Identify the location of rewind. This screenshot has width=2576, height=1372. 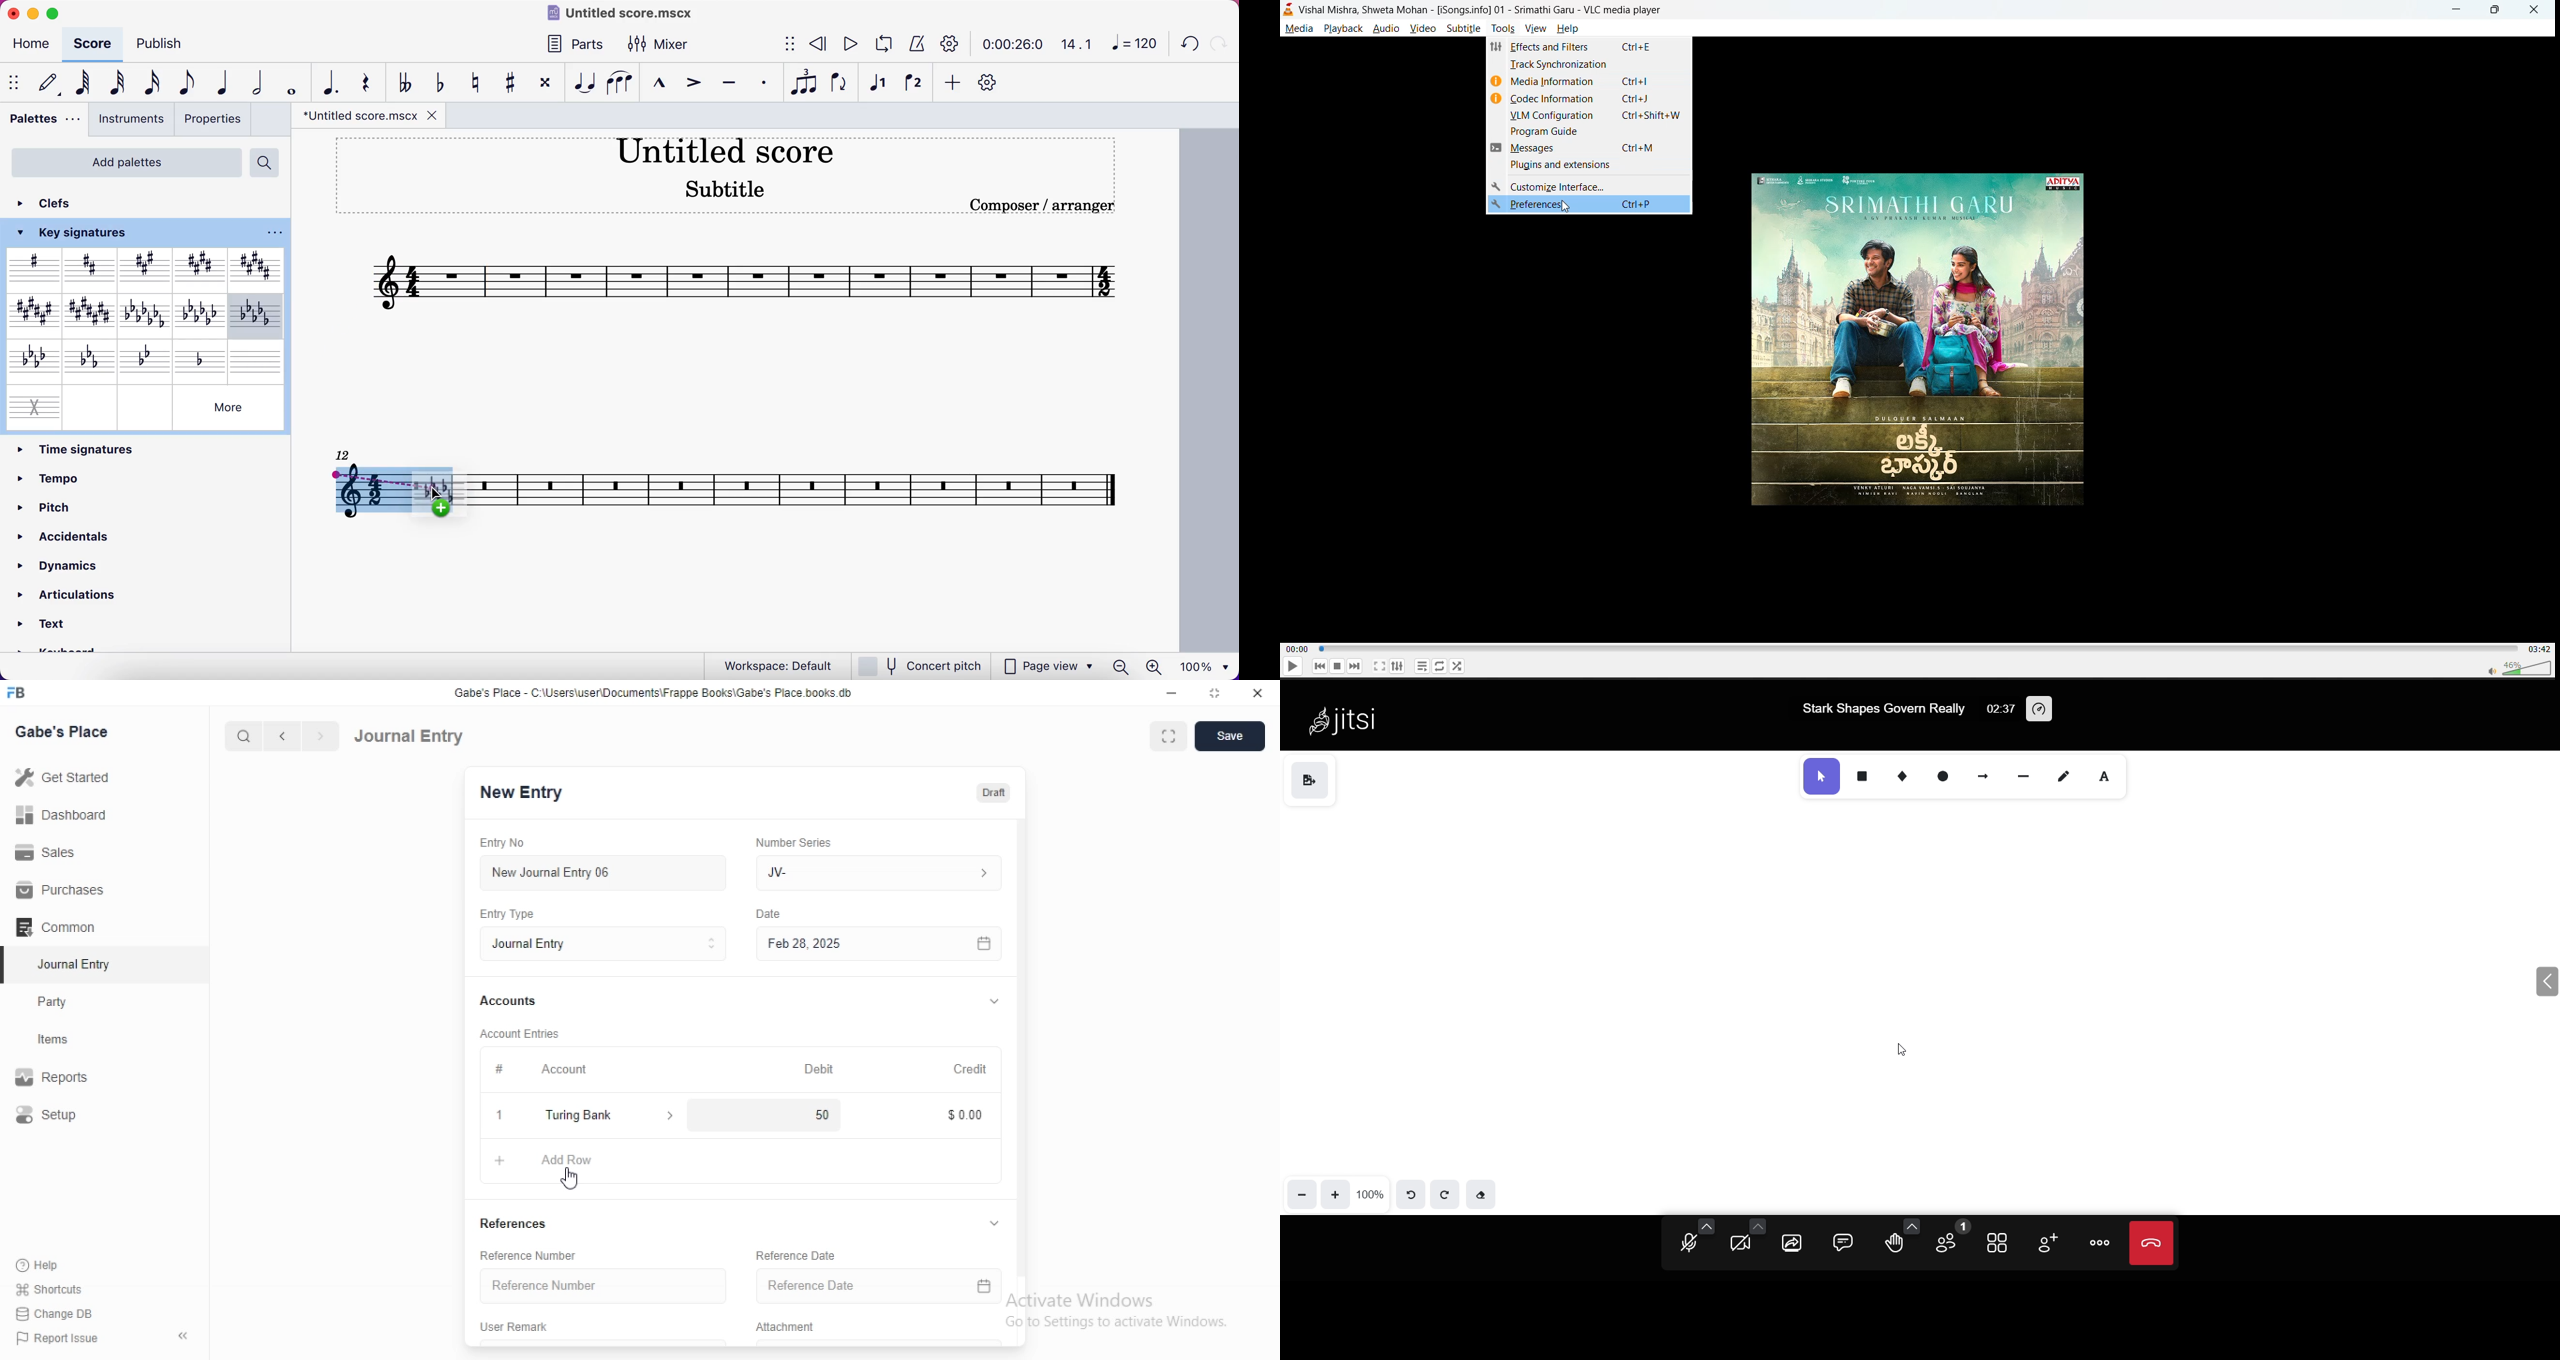
(819, 44).